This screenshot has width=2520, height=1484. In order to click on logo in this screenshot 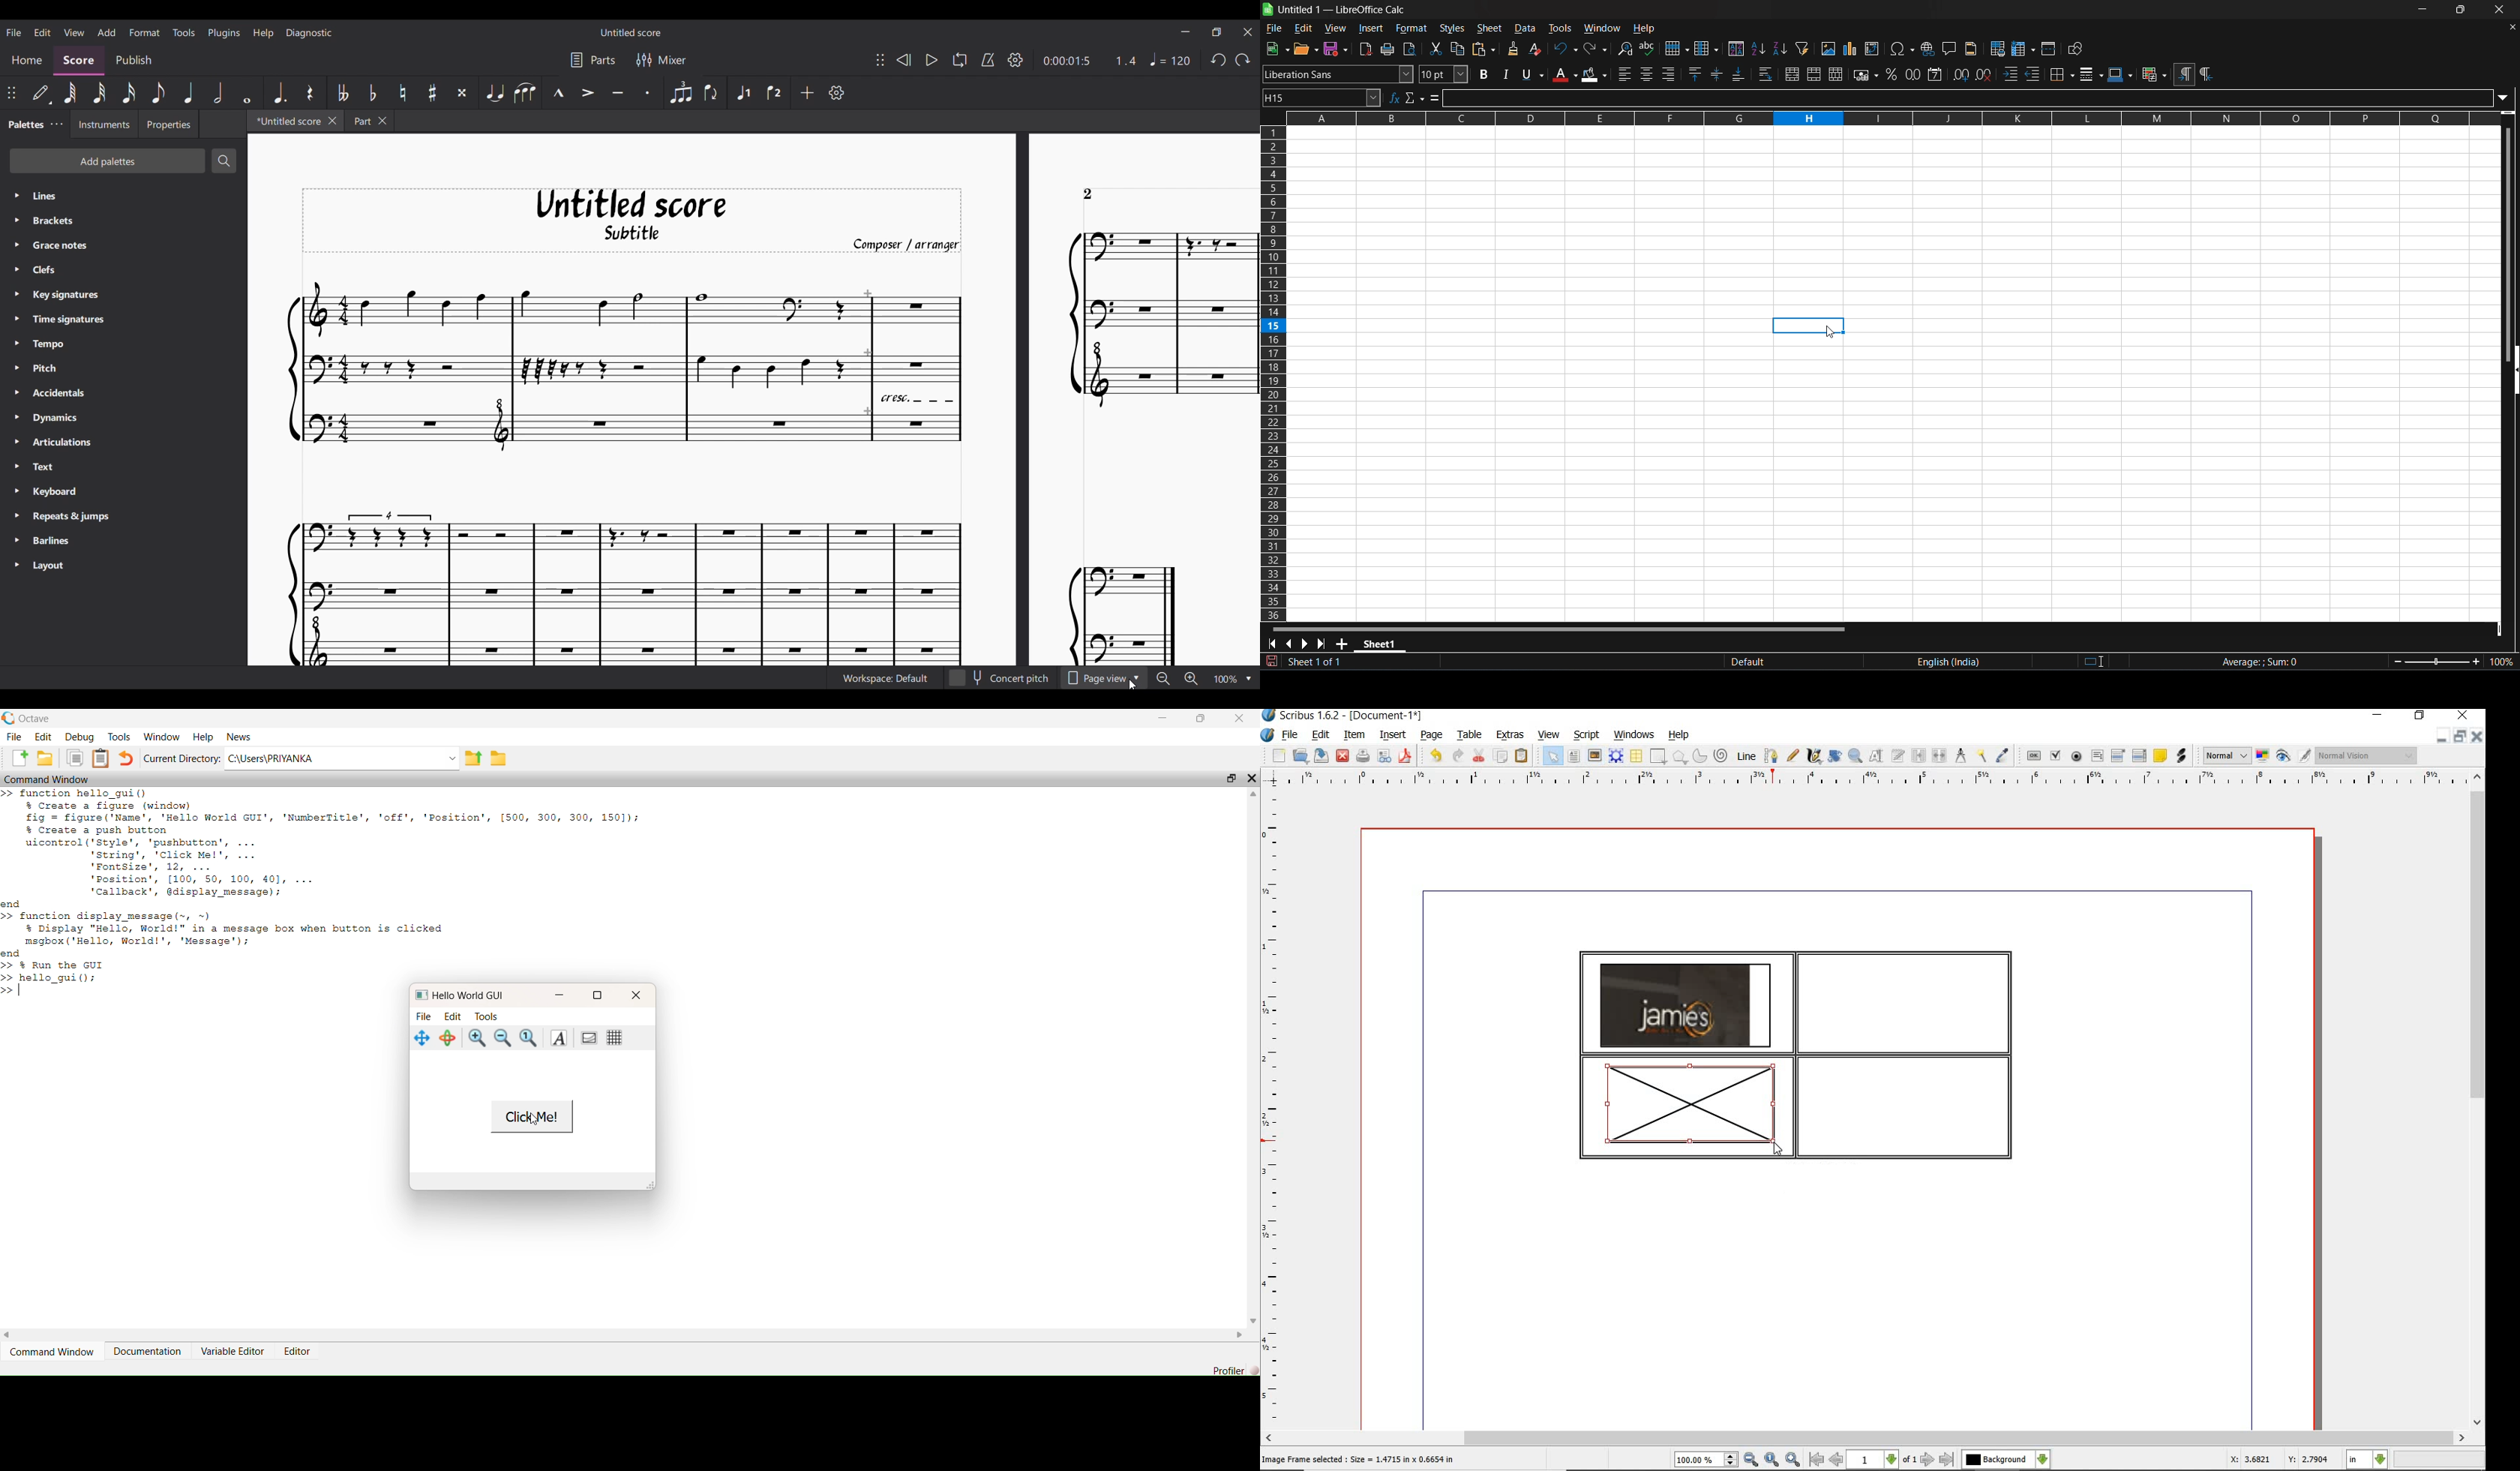, I will do `click(1269, 9)`.